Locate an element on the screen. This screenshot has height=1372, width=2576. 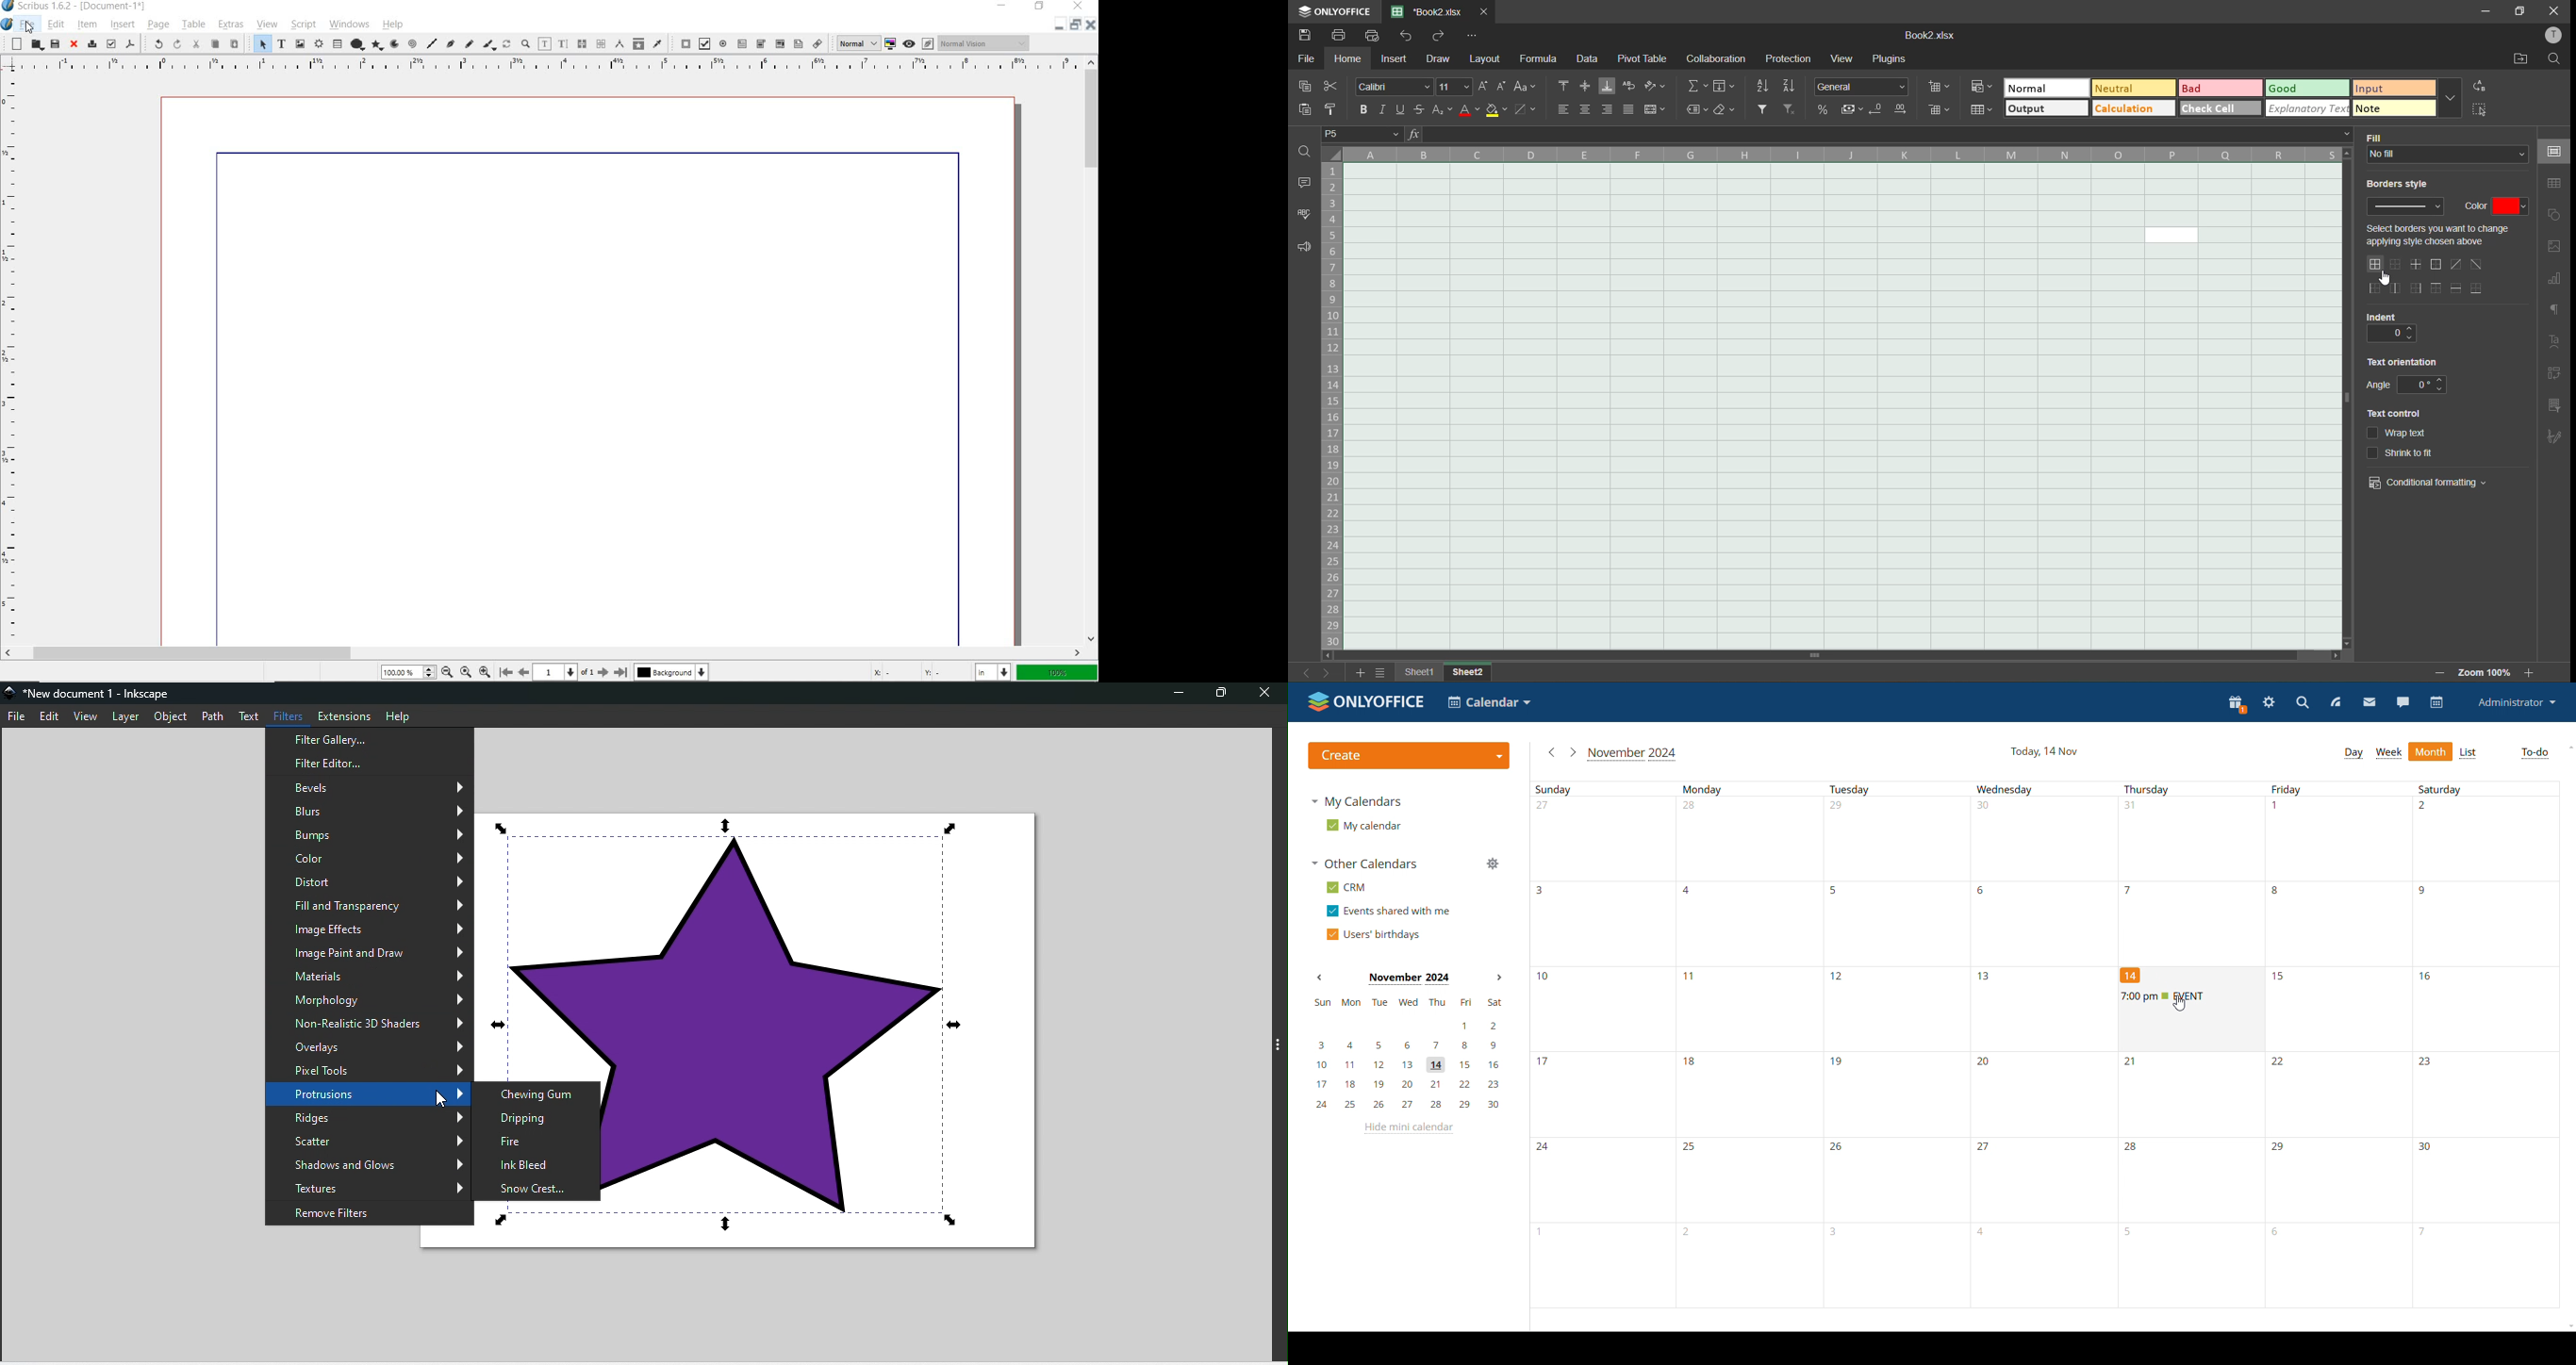
plugins is located at coordinates (1894, 60).